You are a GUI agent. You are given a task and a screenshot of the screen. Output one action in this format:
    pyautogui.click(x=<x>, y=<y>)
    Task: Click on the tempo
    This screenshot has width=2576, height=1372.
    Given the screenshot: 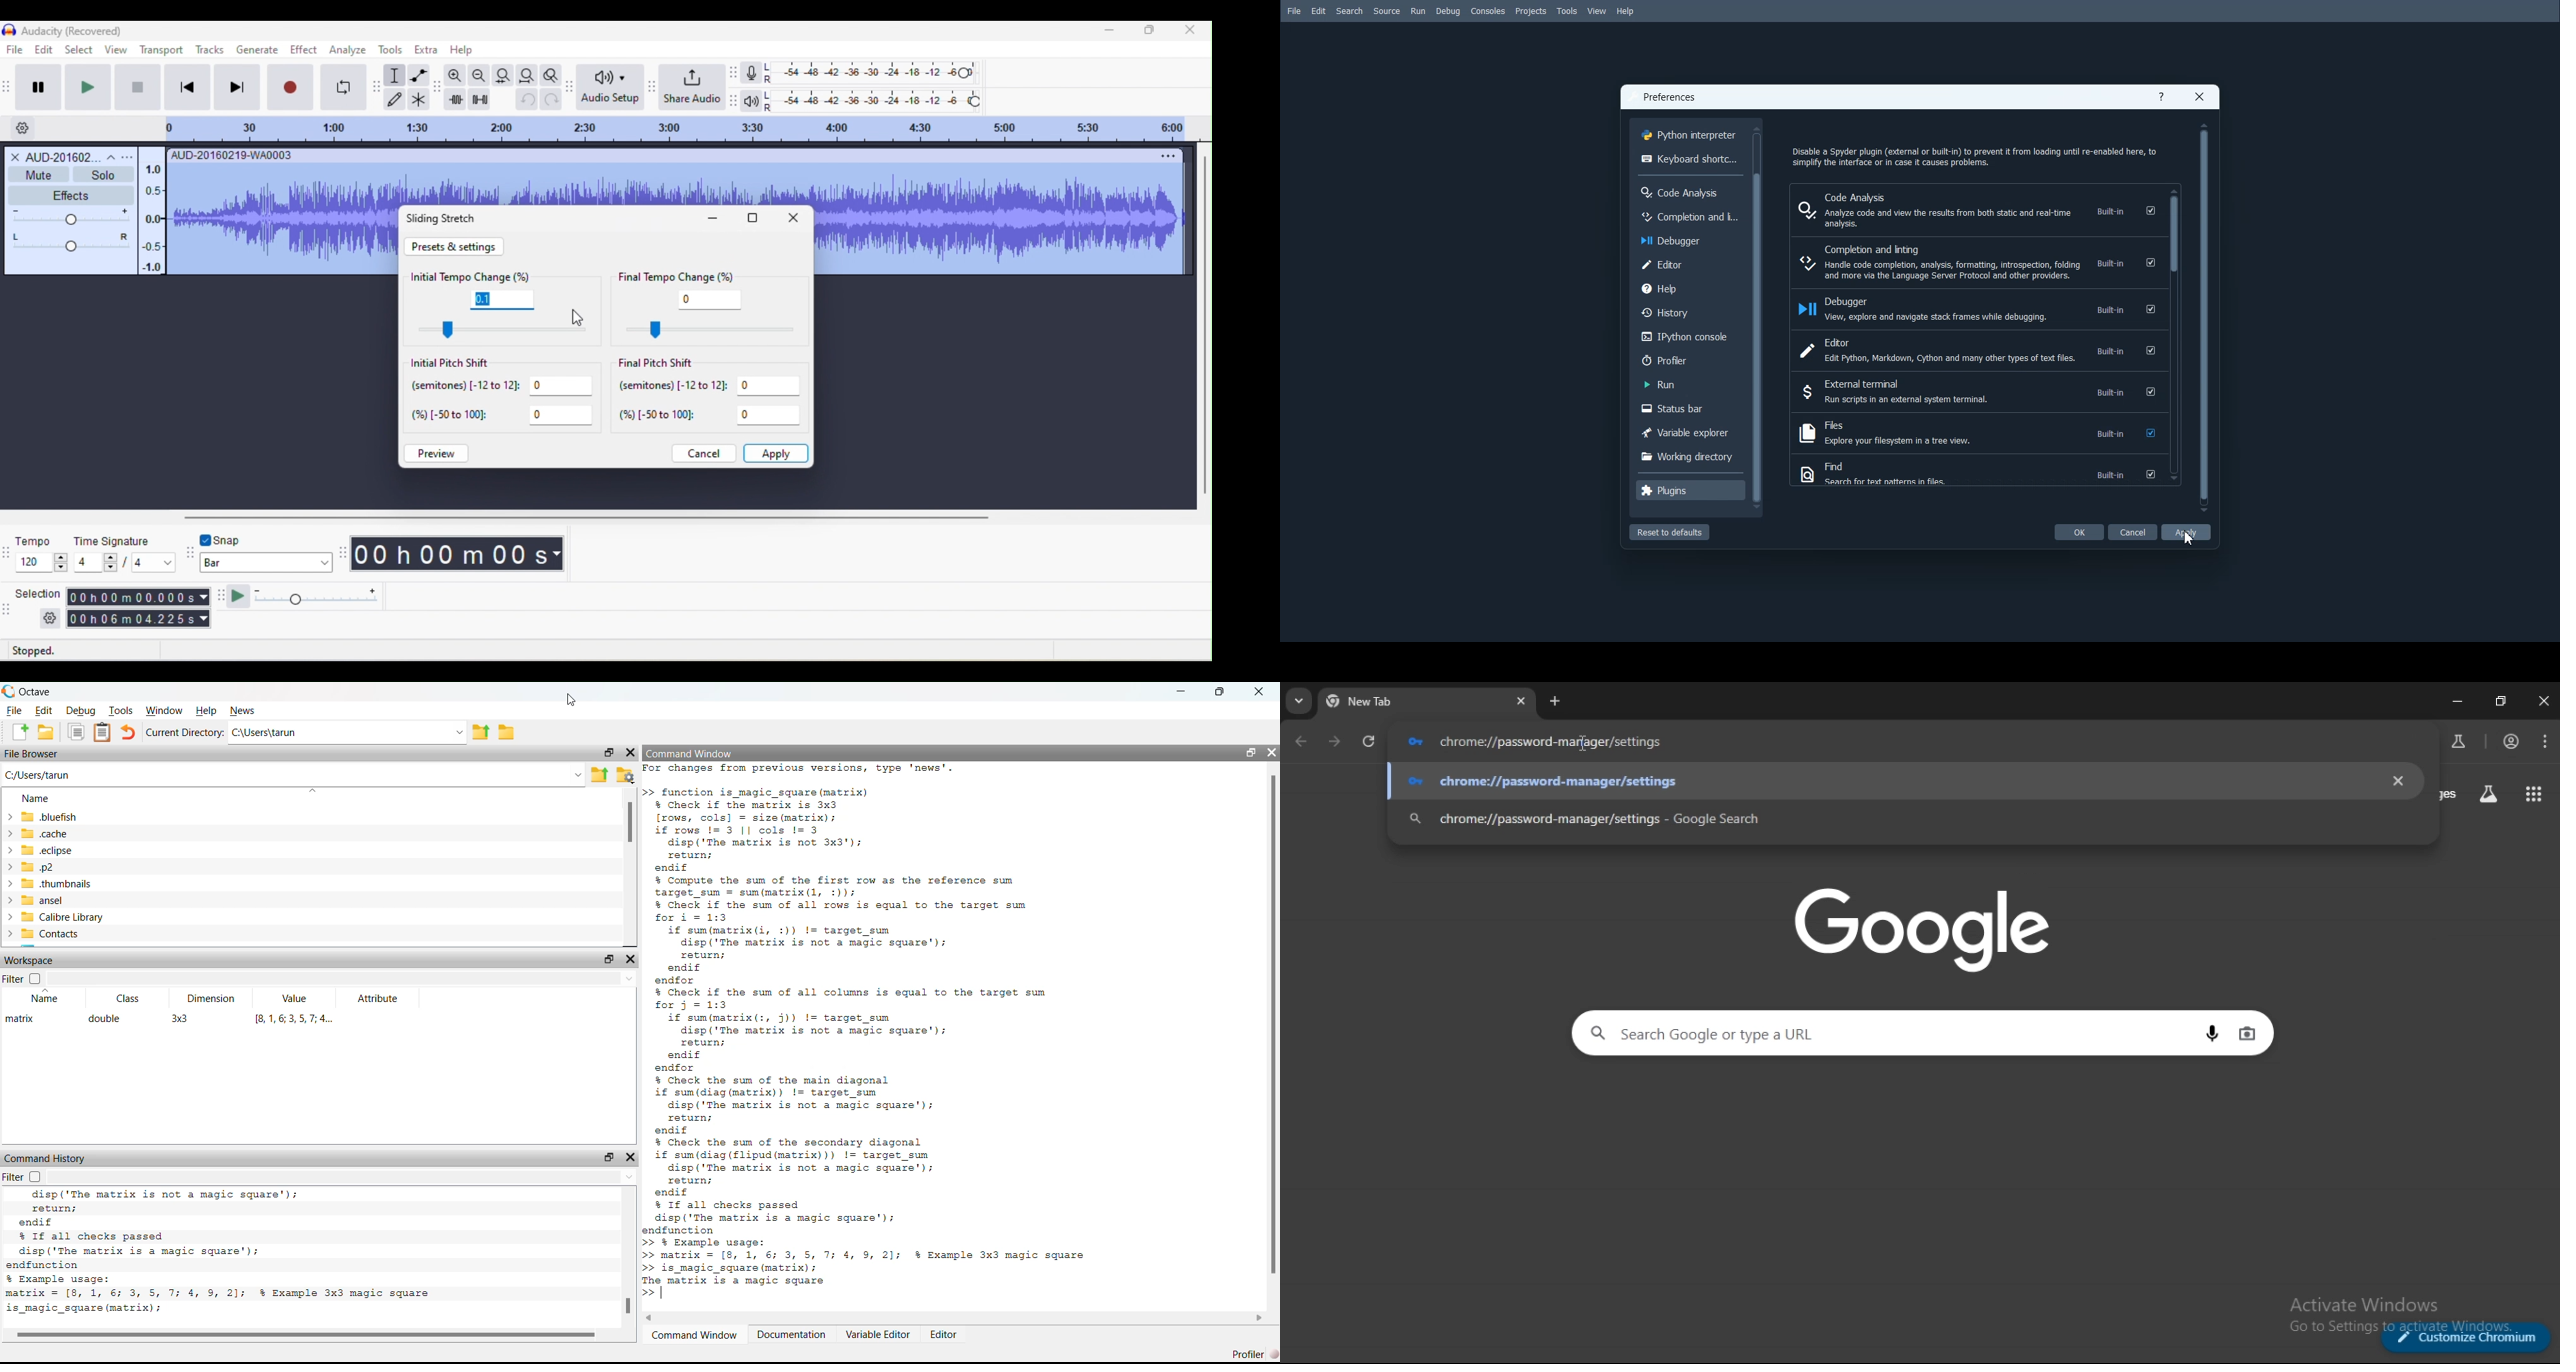 What is the action you would take?
    pyautogui.click(x=40, y=552)
    